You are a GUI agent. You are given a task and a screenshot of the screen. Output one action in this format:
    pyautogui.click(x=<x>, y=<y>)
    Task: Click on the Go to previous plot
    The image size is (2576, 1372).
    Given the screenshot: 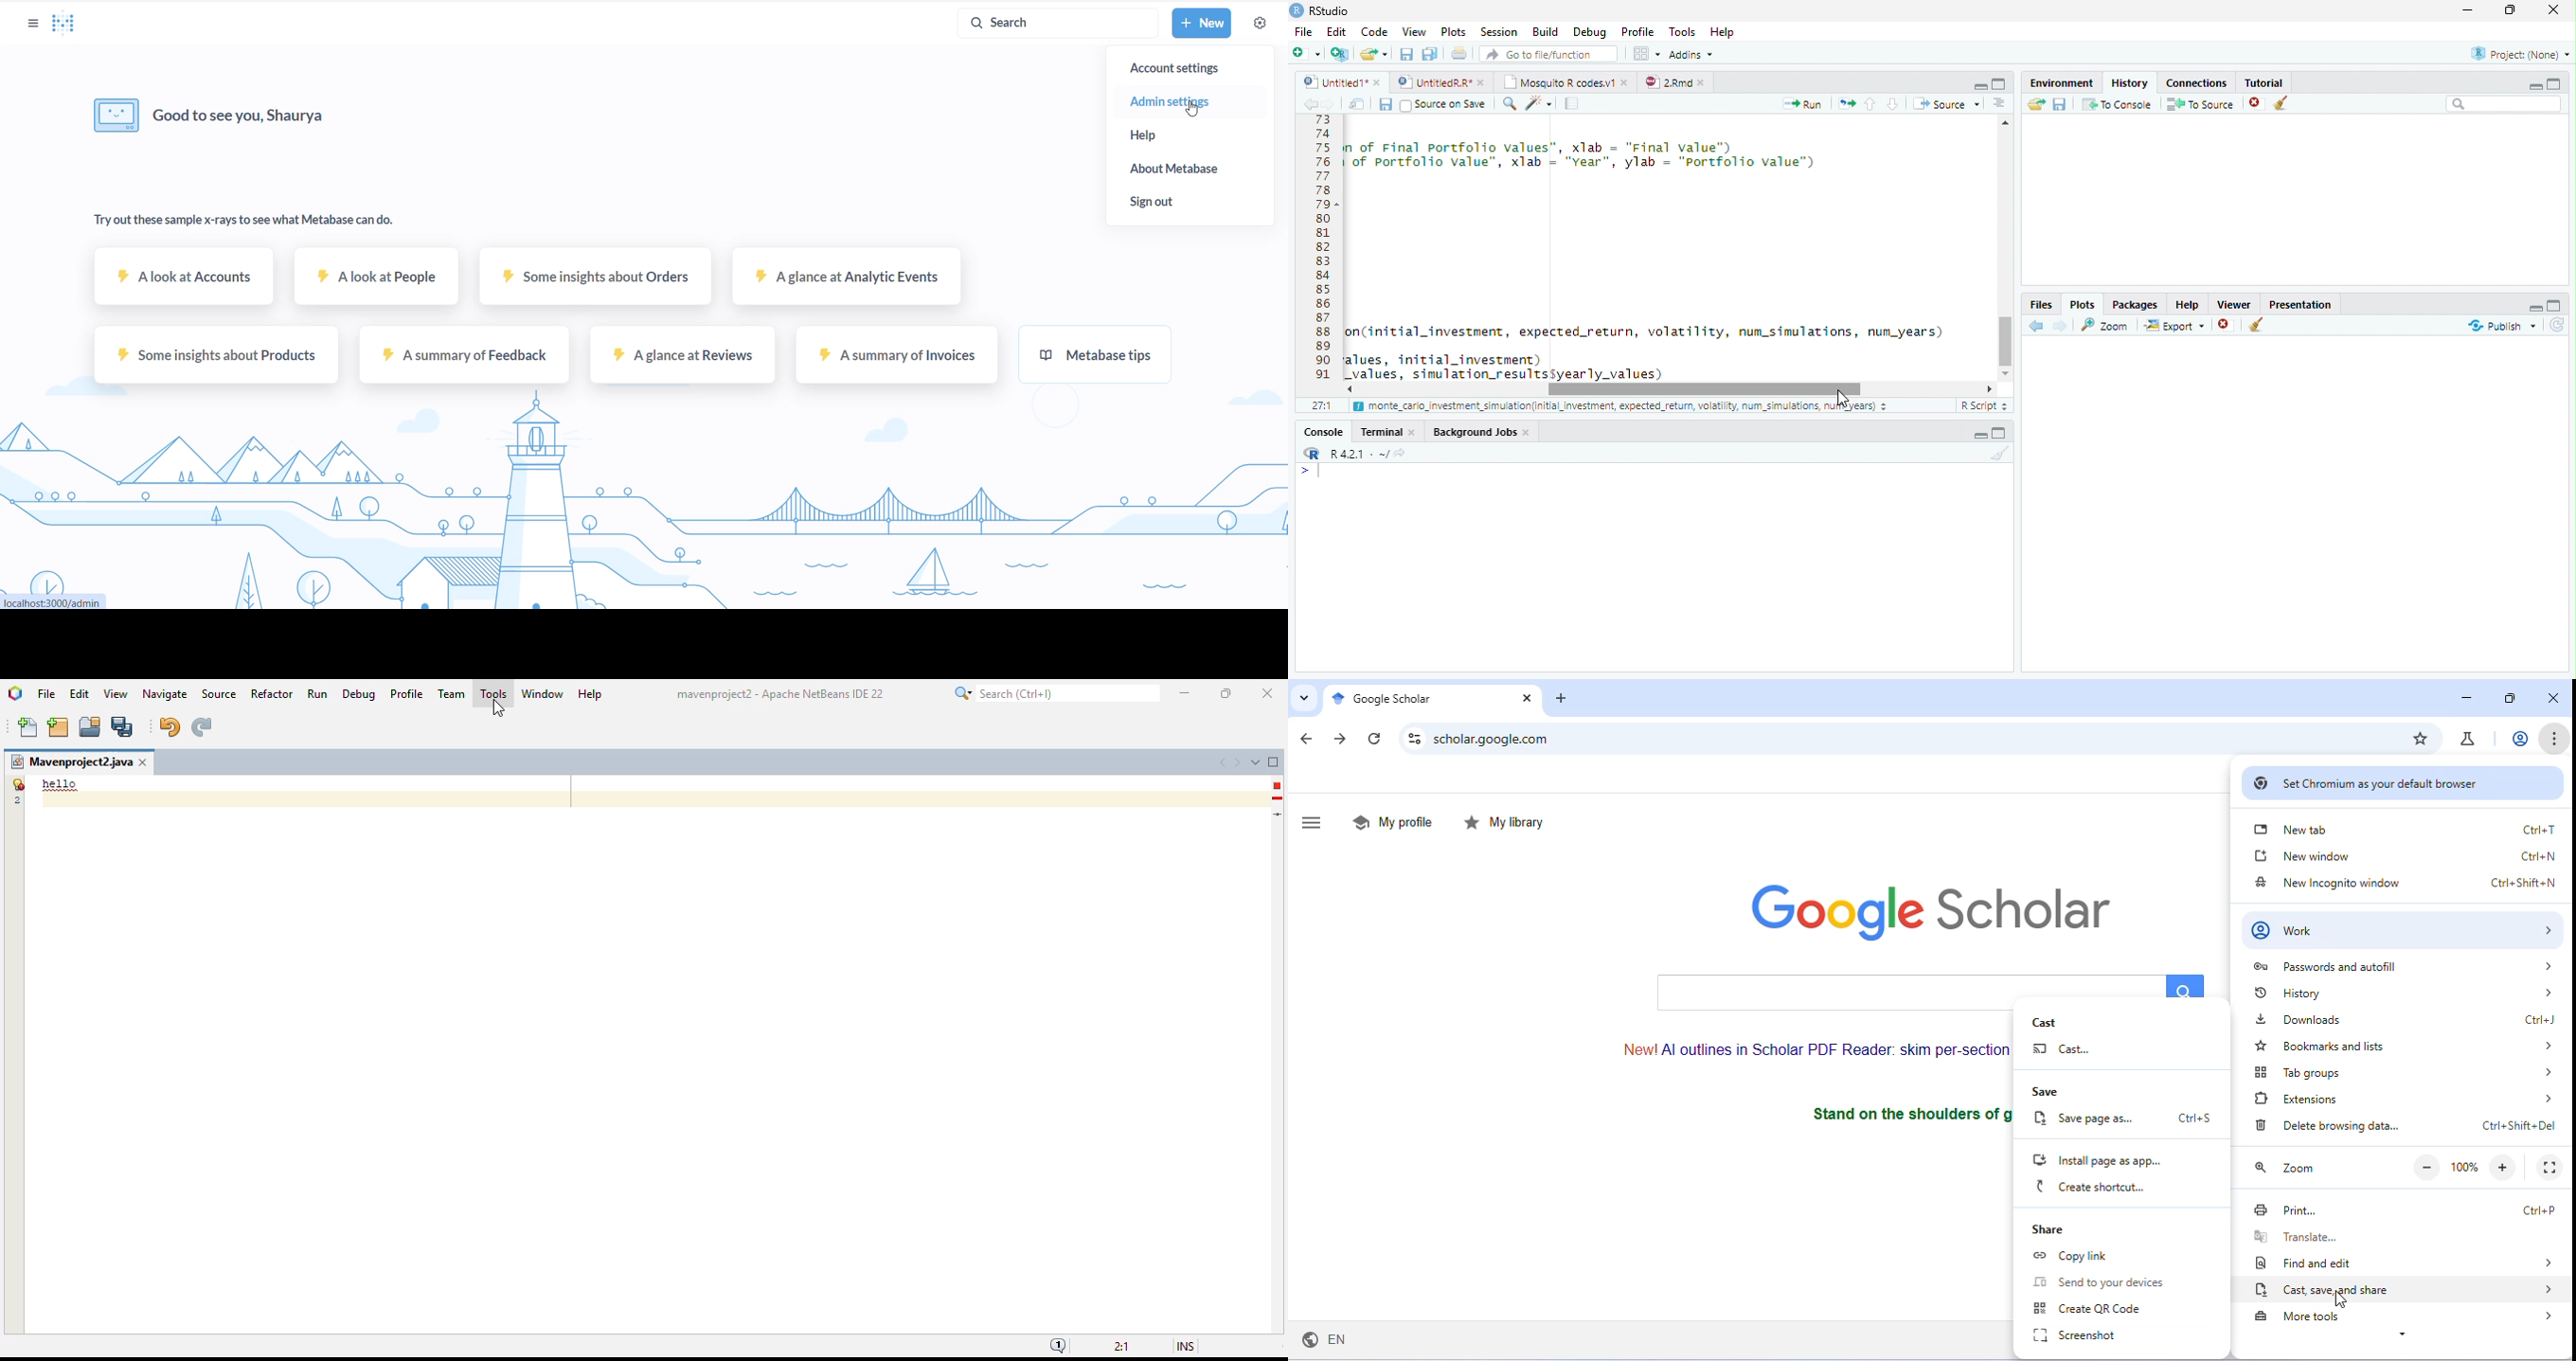 What is the action you would take?
    pyautogui.click(x=2037, y=326)
    